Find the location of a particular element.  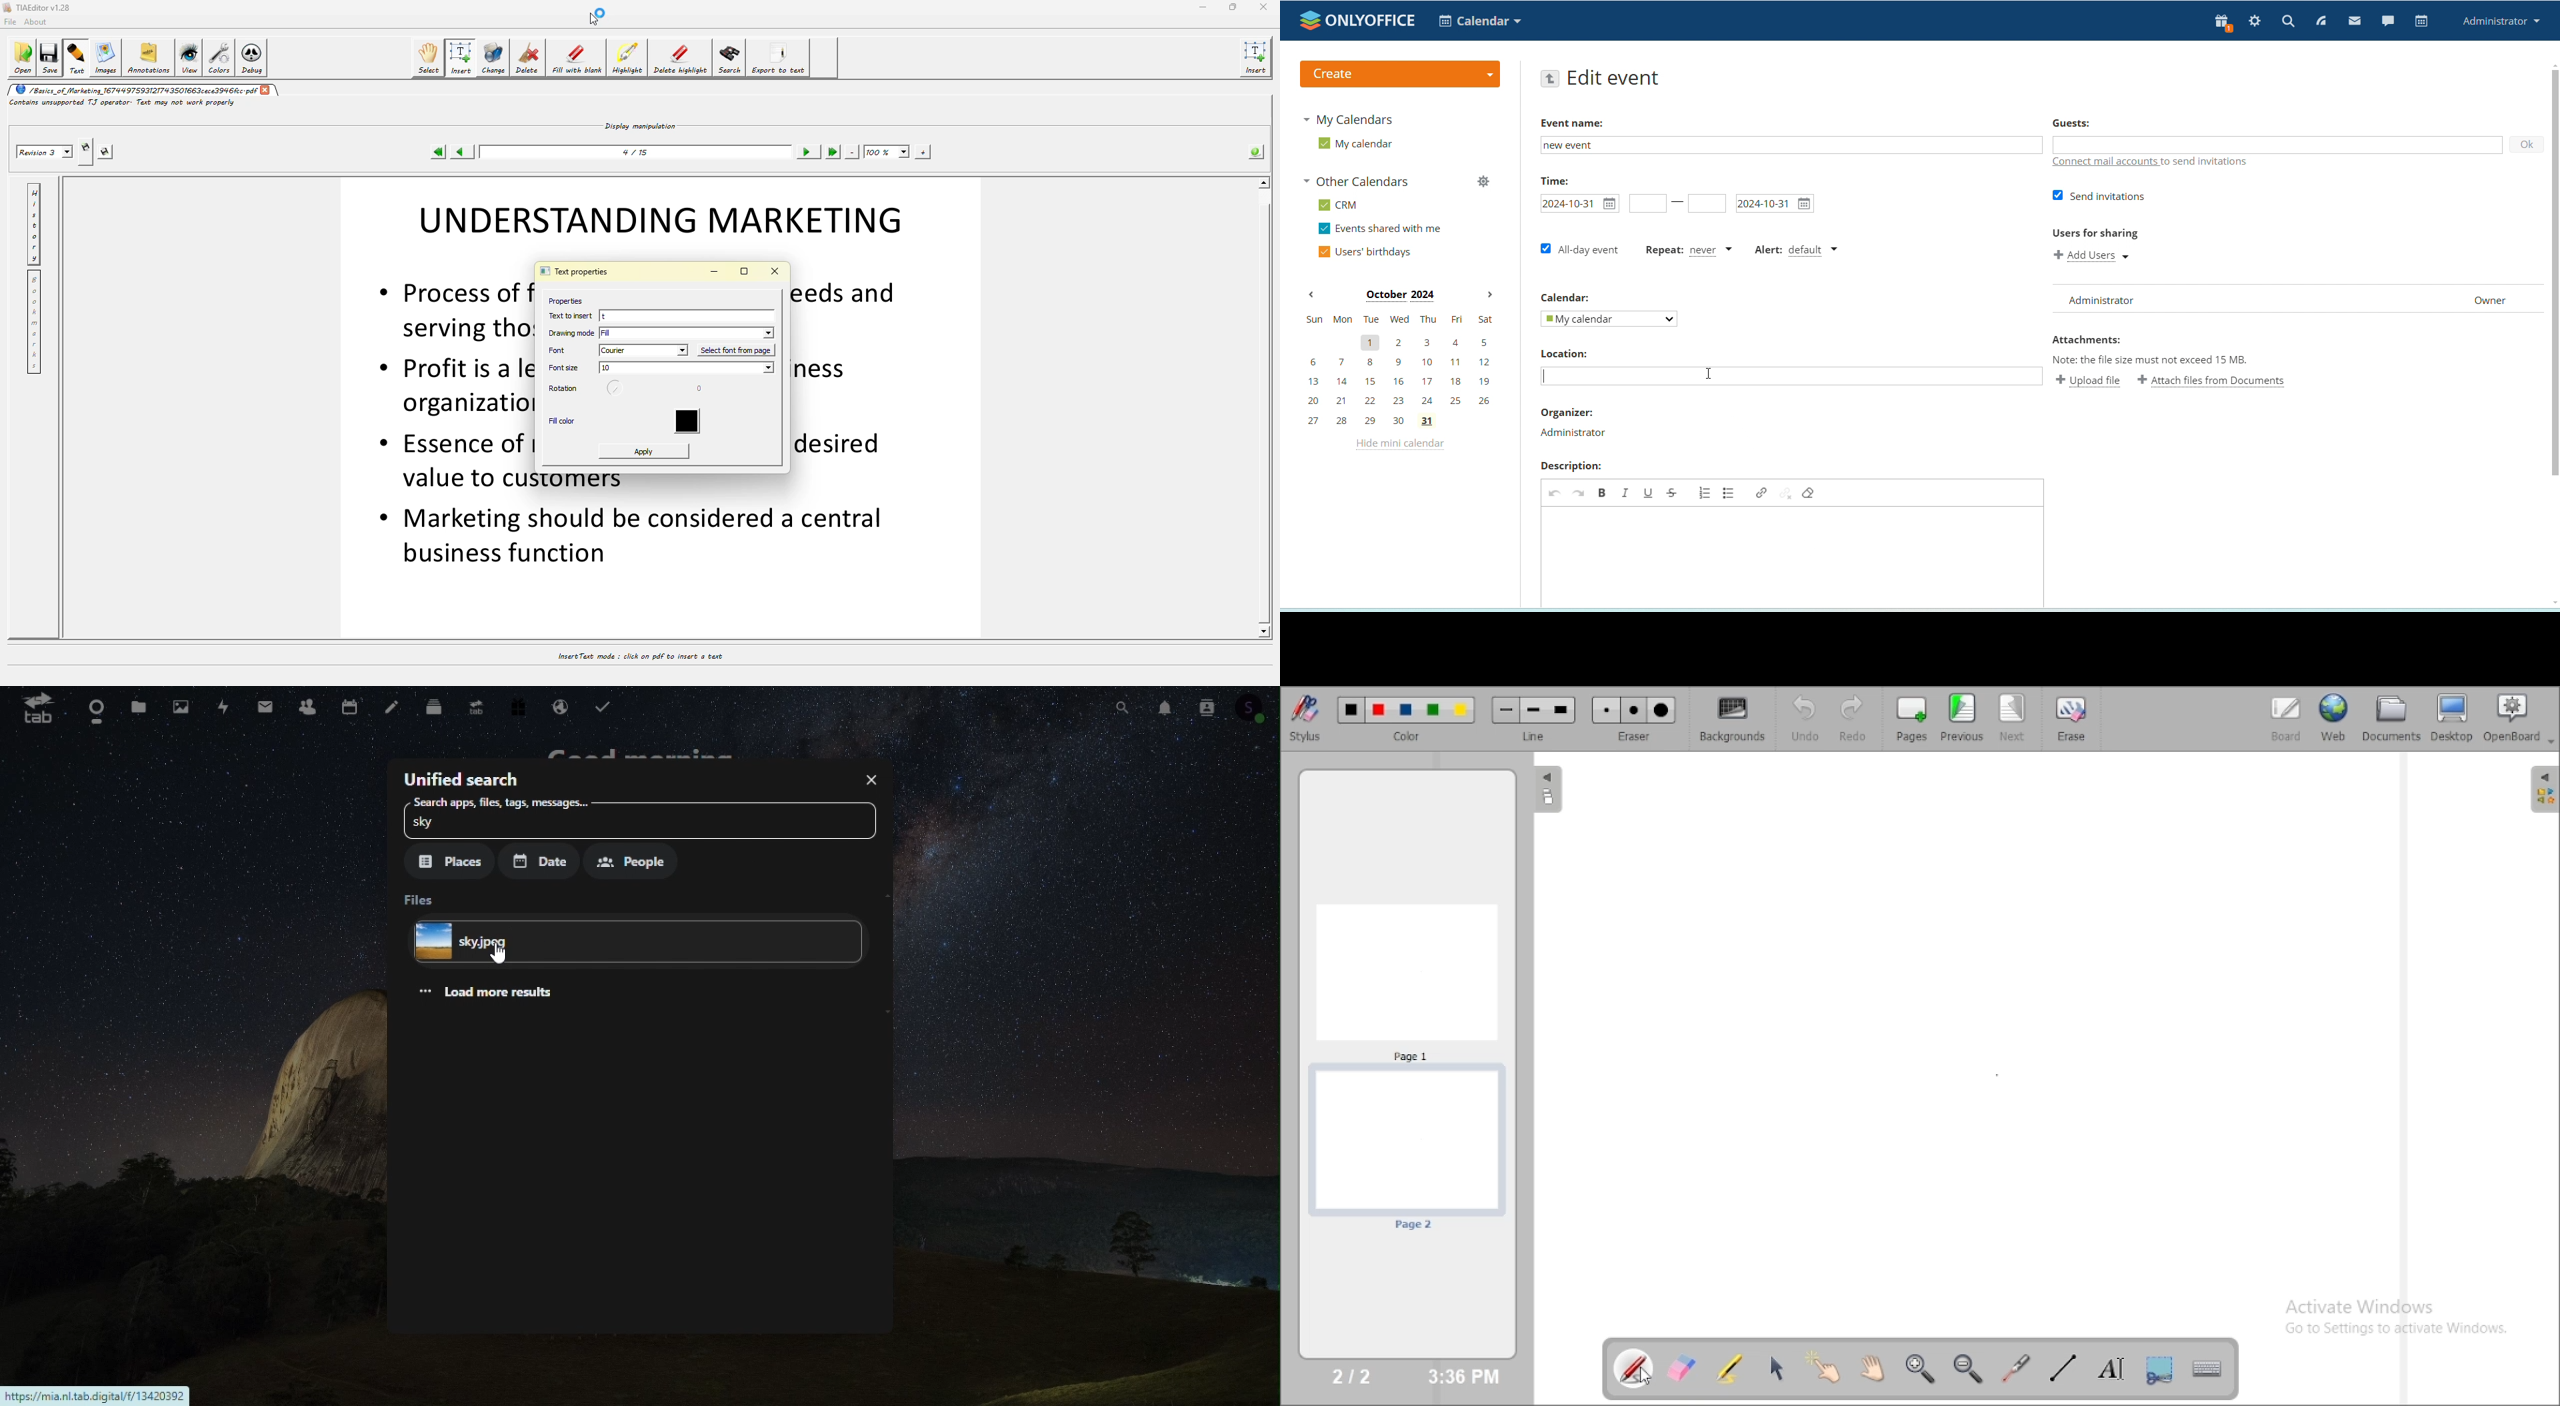

 is located at coordinates (501, 953).